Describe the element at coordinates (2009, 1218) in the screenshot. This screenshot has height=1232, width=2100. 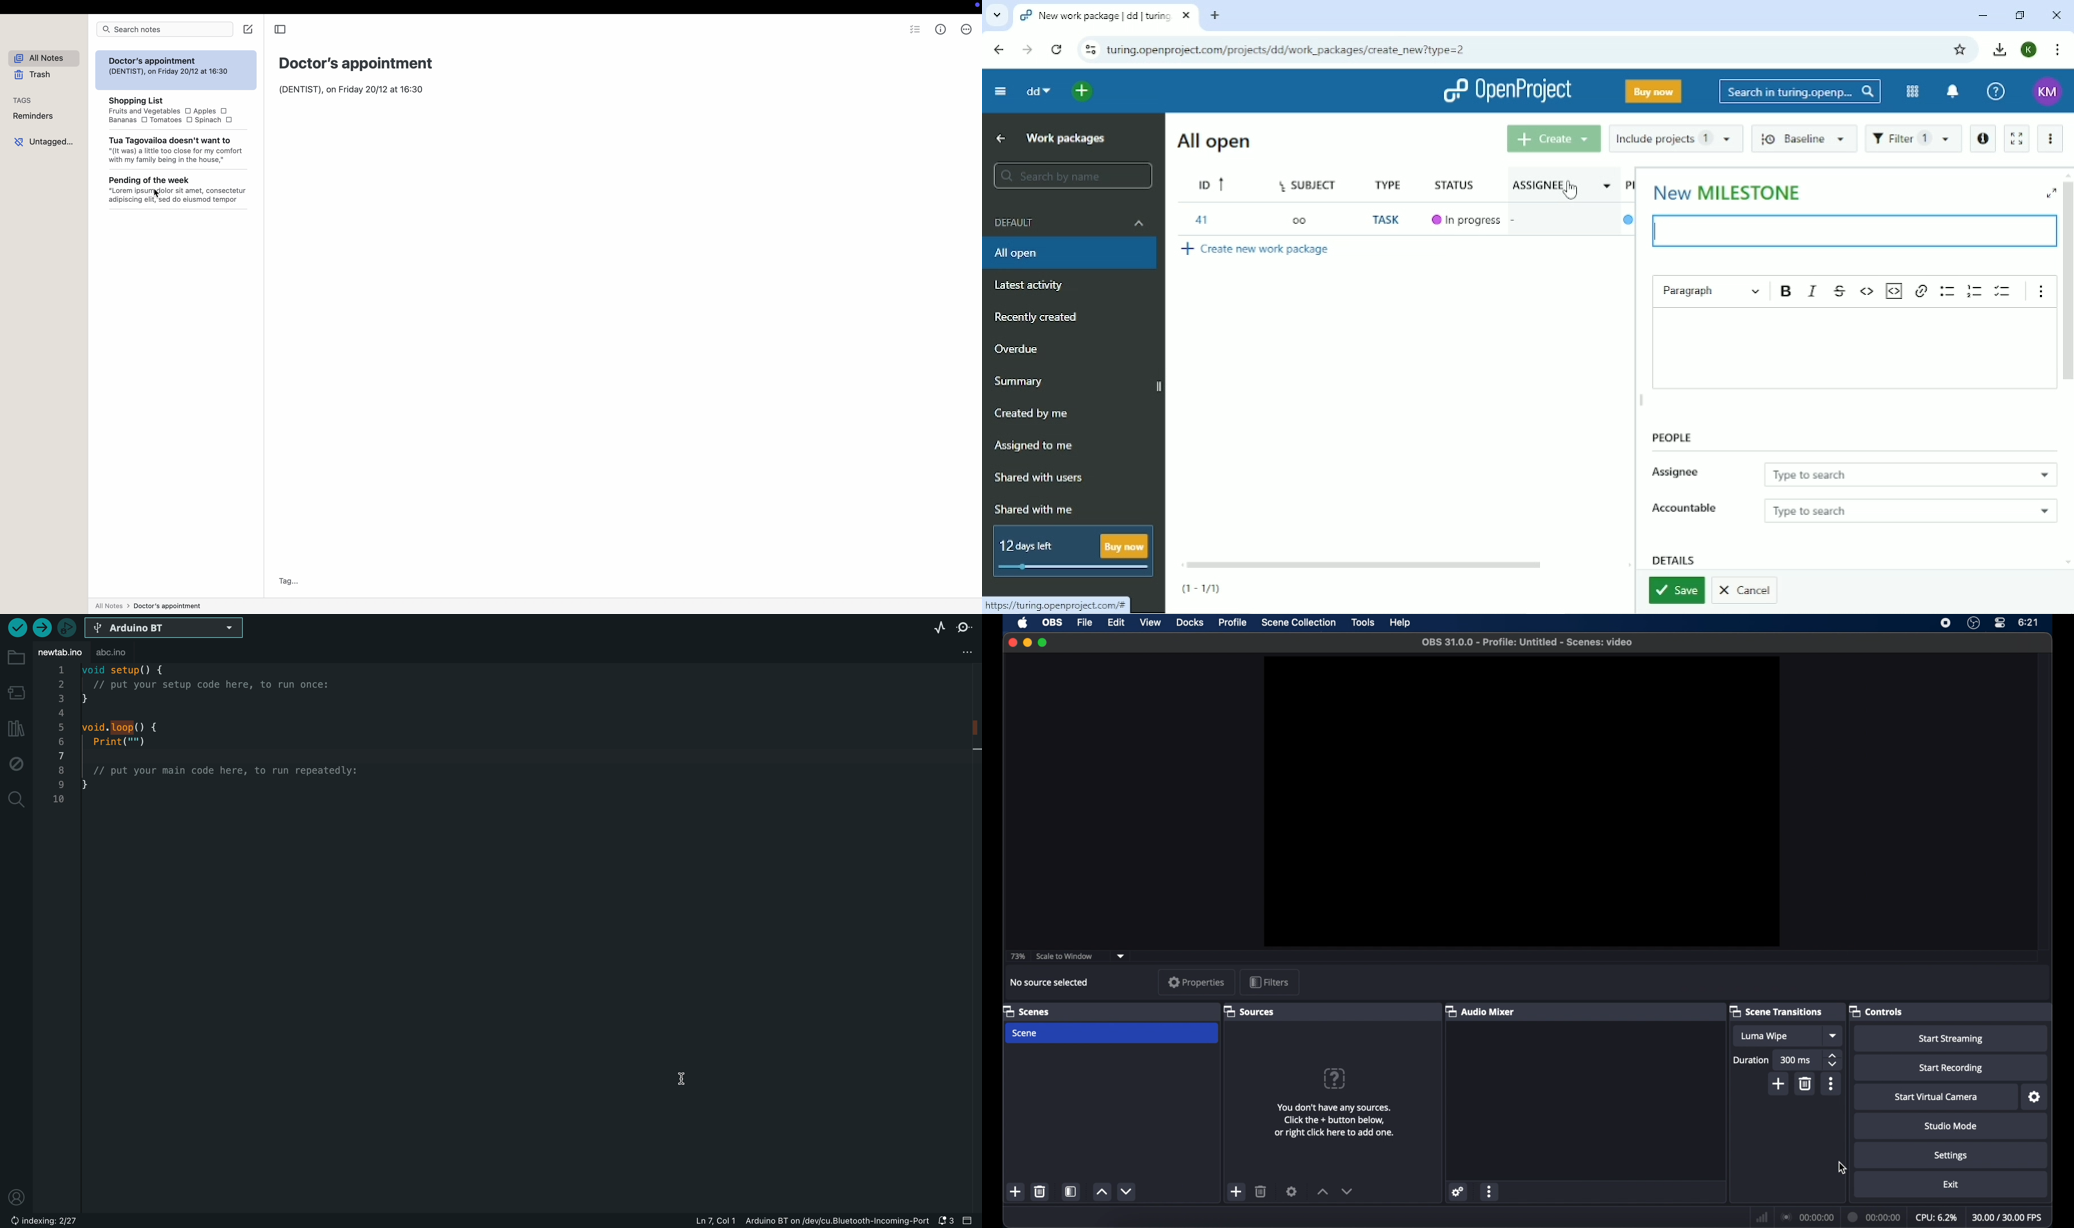
I see `fps` at that location.